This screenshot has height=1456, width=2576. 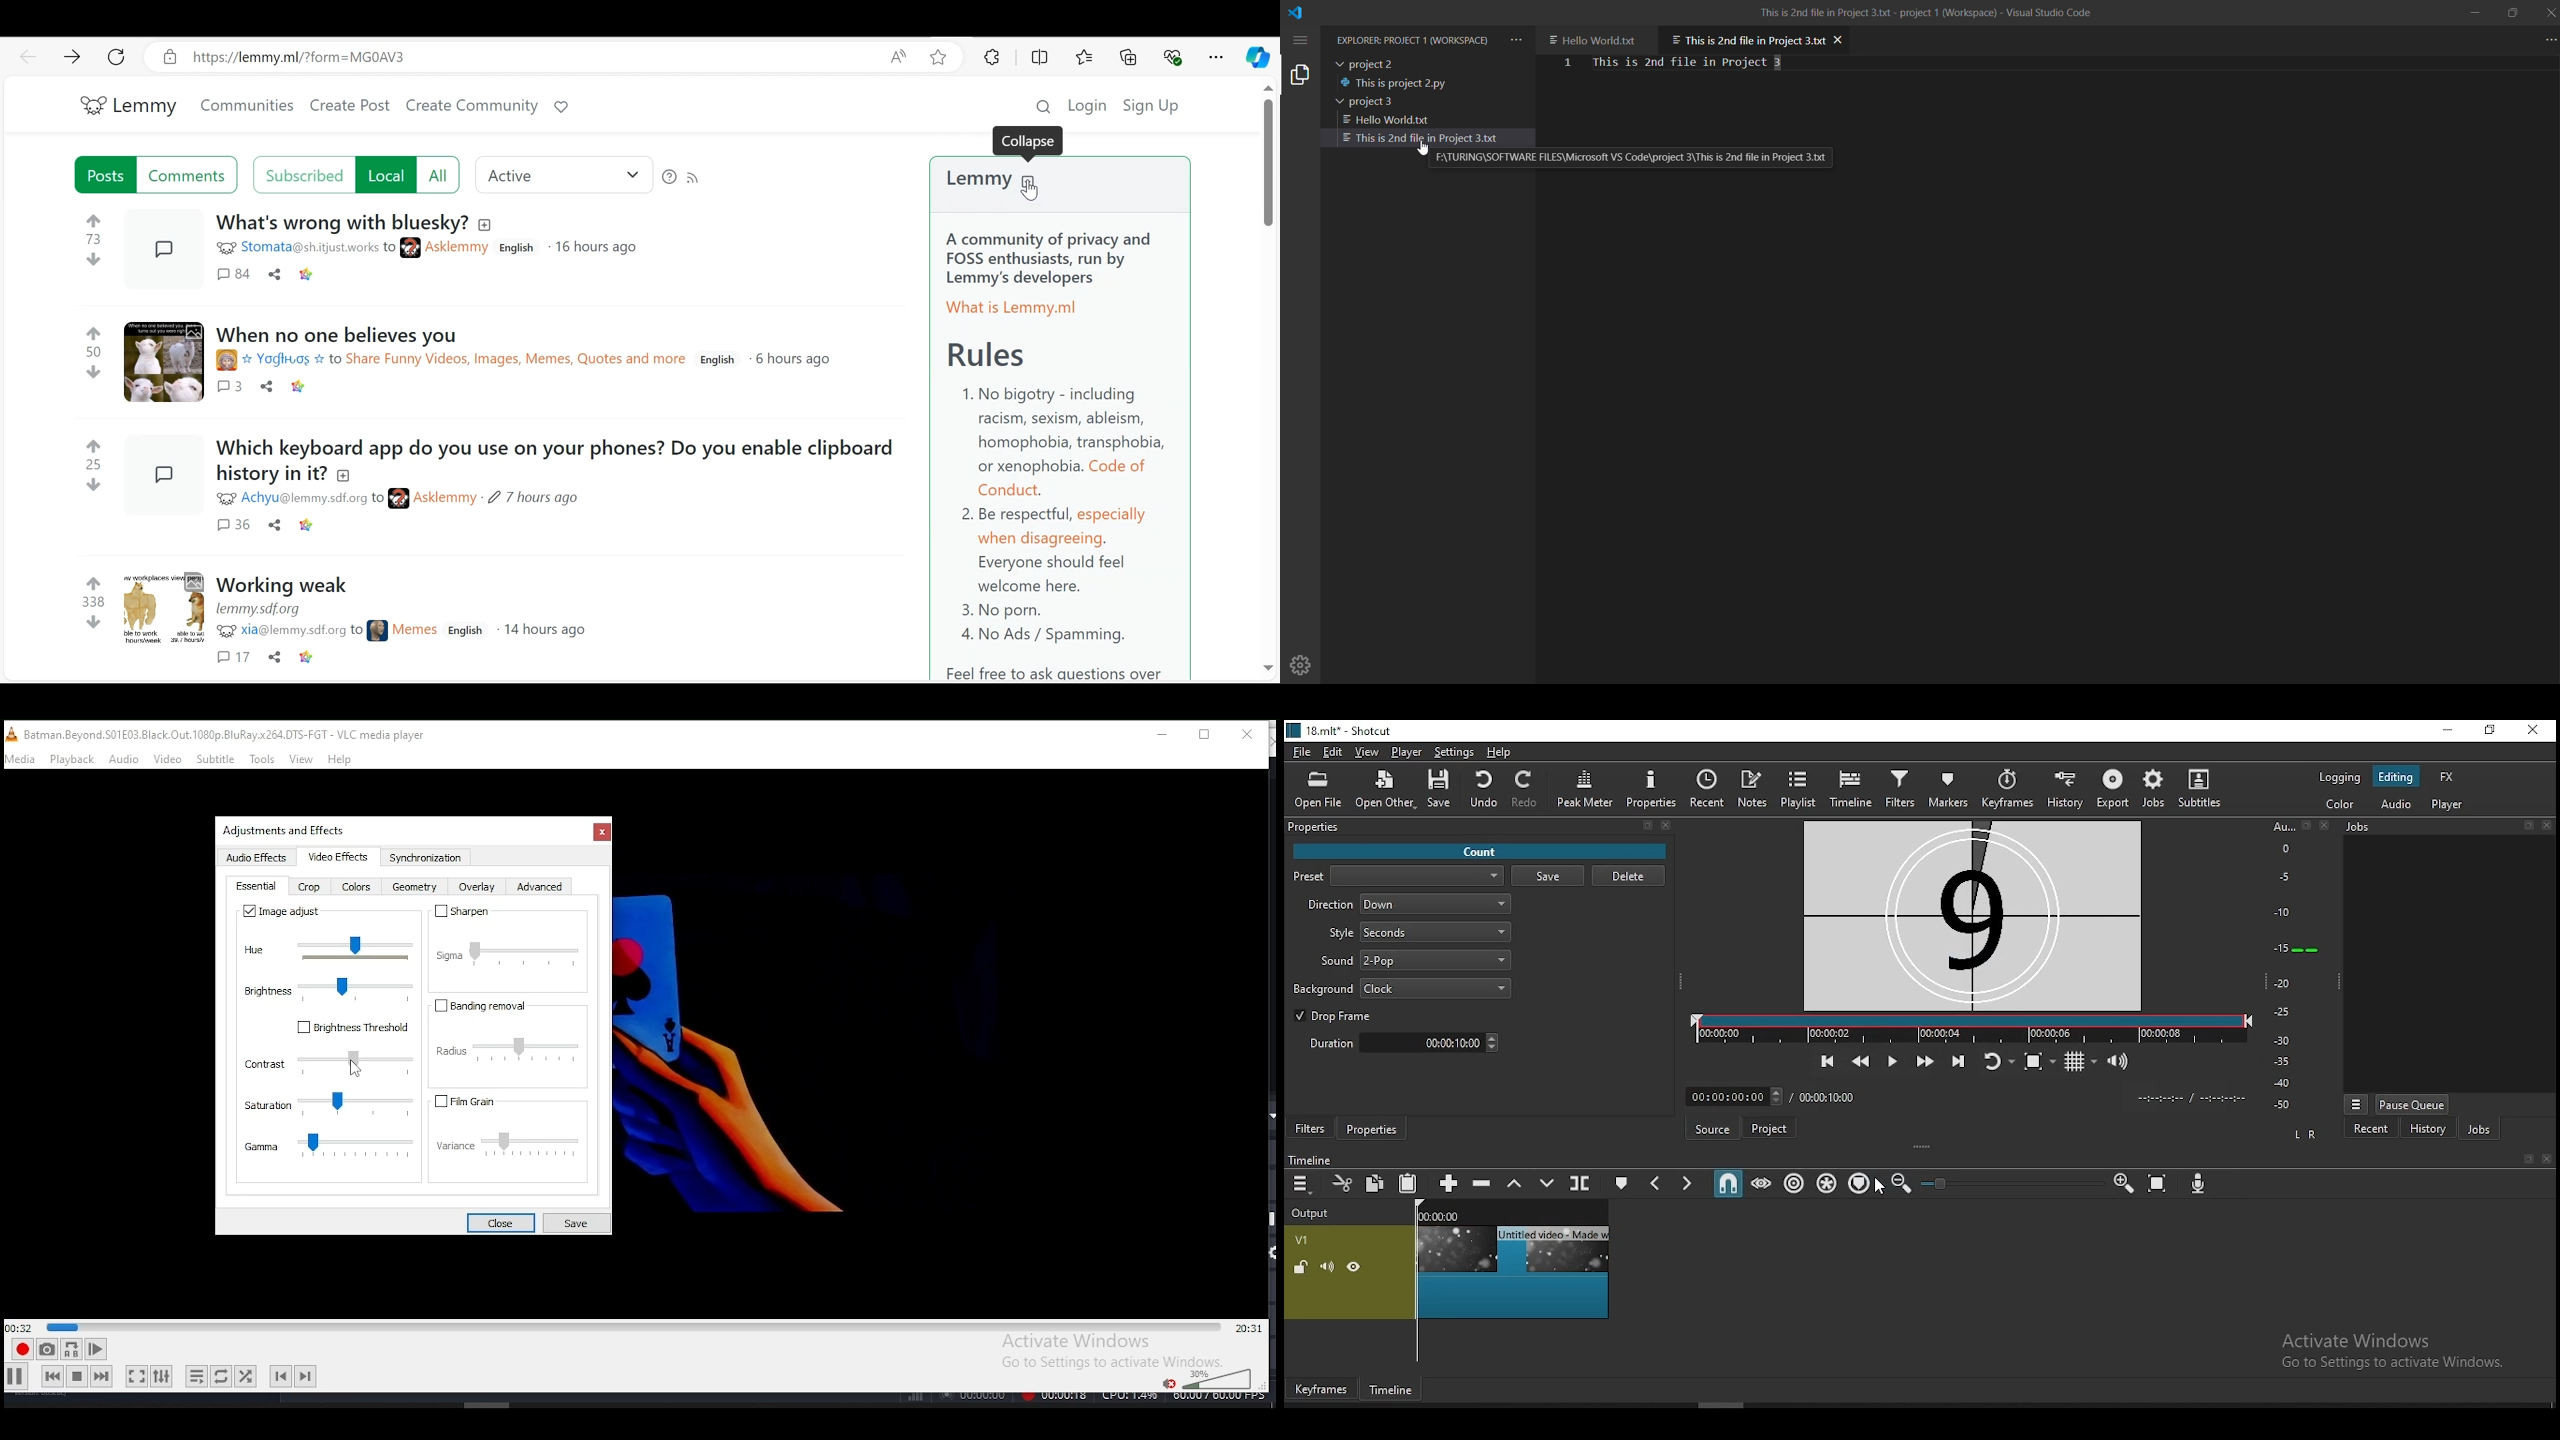 What do you see at coordinates (94, 333) in the screenshot?
I see `Upvotes` at bounding box center [94, 333].